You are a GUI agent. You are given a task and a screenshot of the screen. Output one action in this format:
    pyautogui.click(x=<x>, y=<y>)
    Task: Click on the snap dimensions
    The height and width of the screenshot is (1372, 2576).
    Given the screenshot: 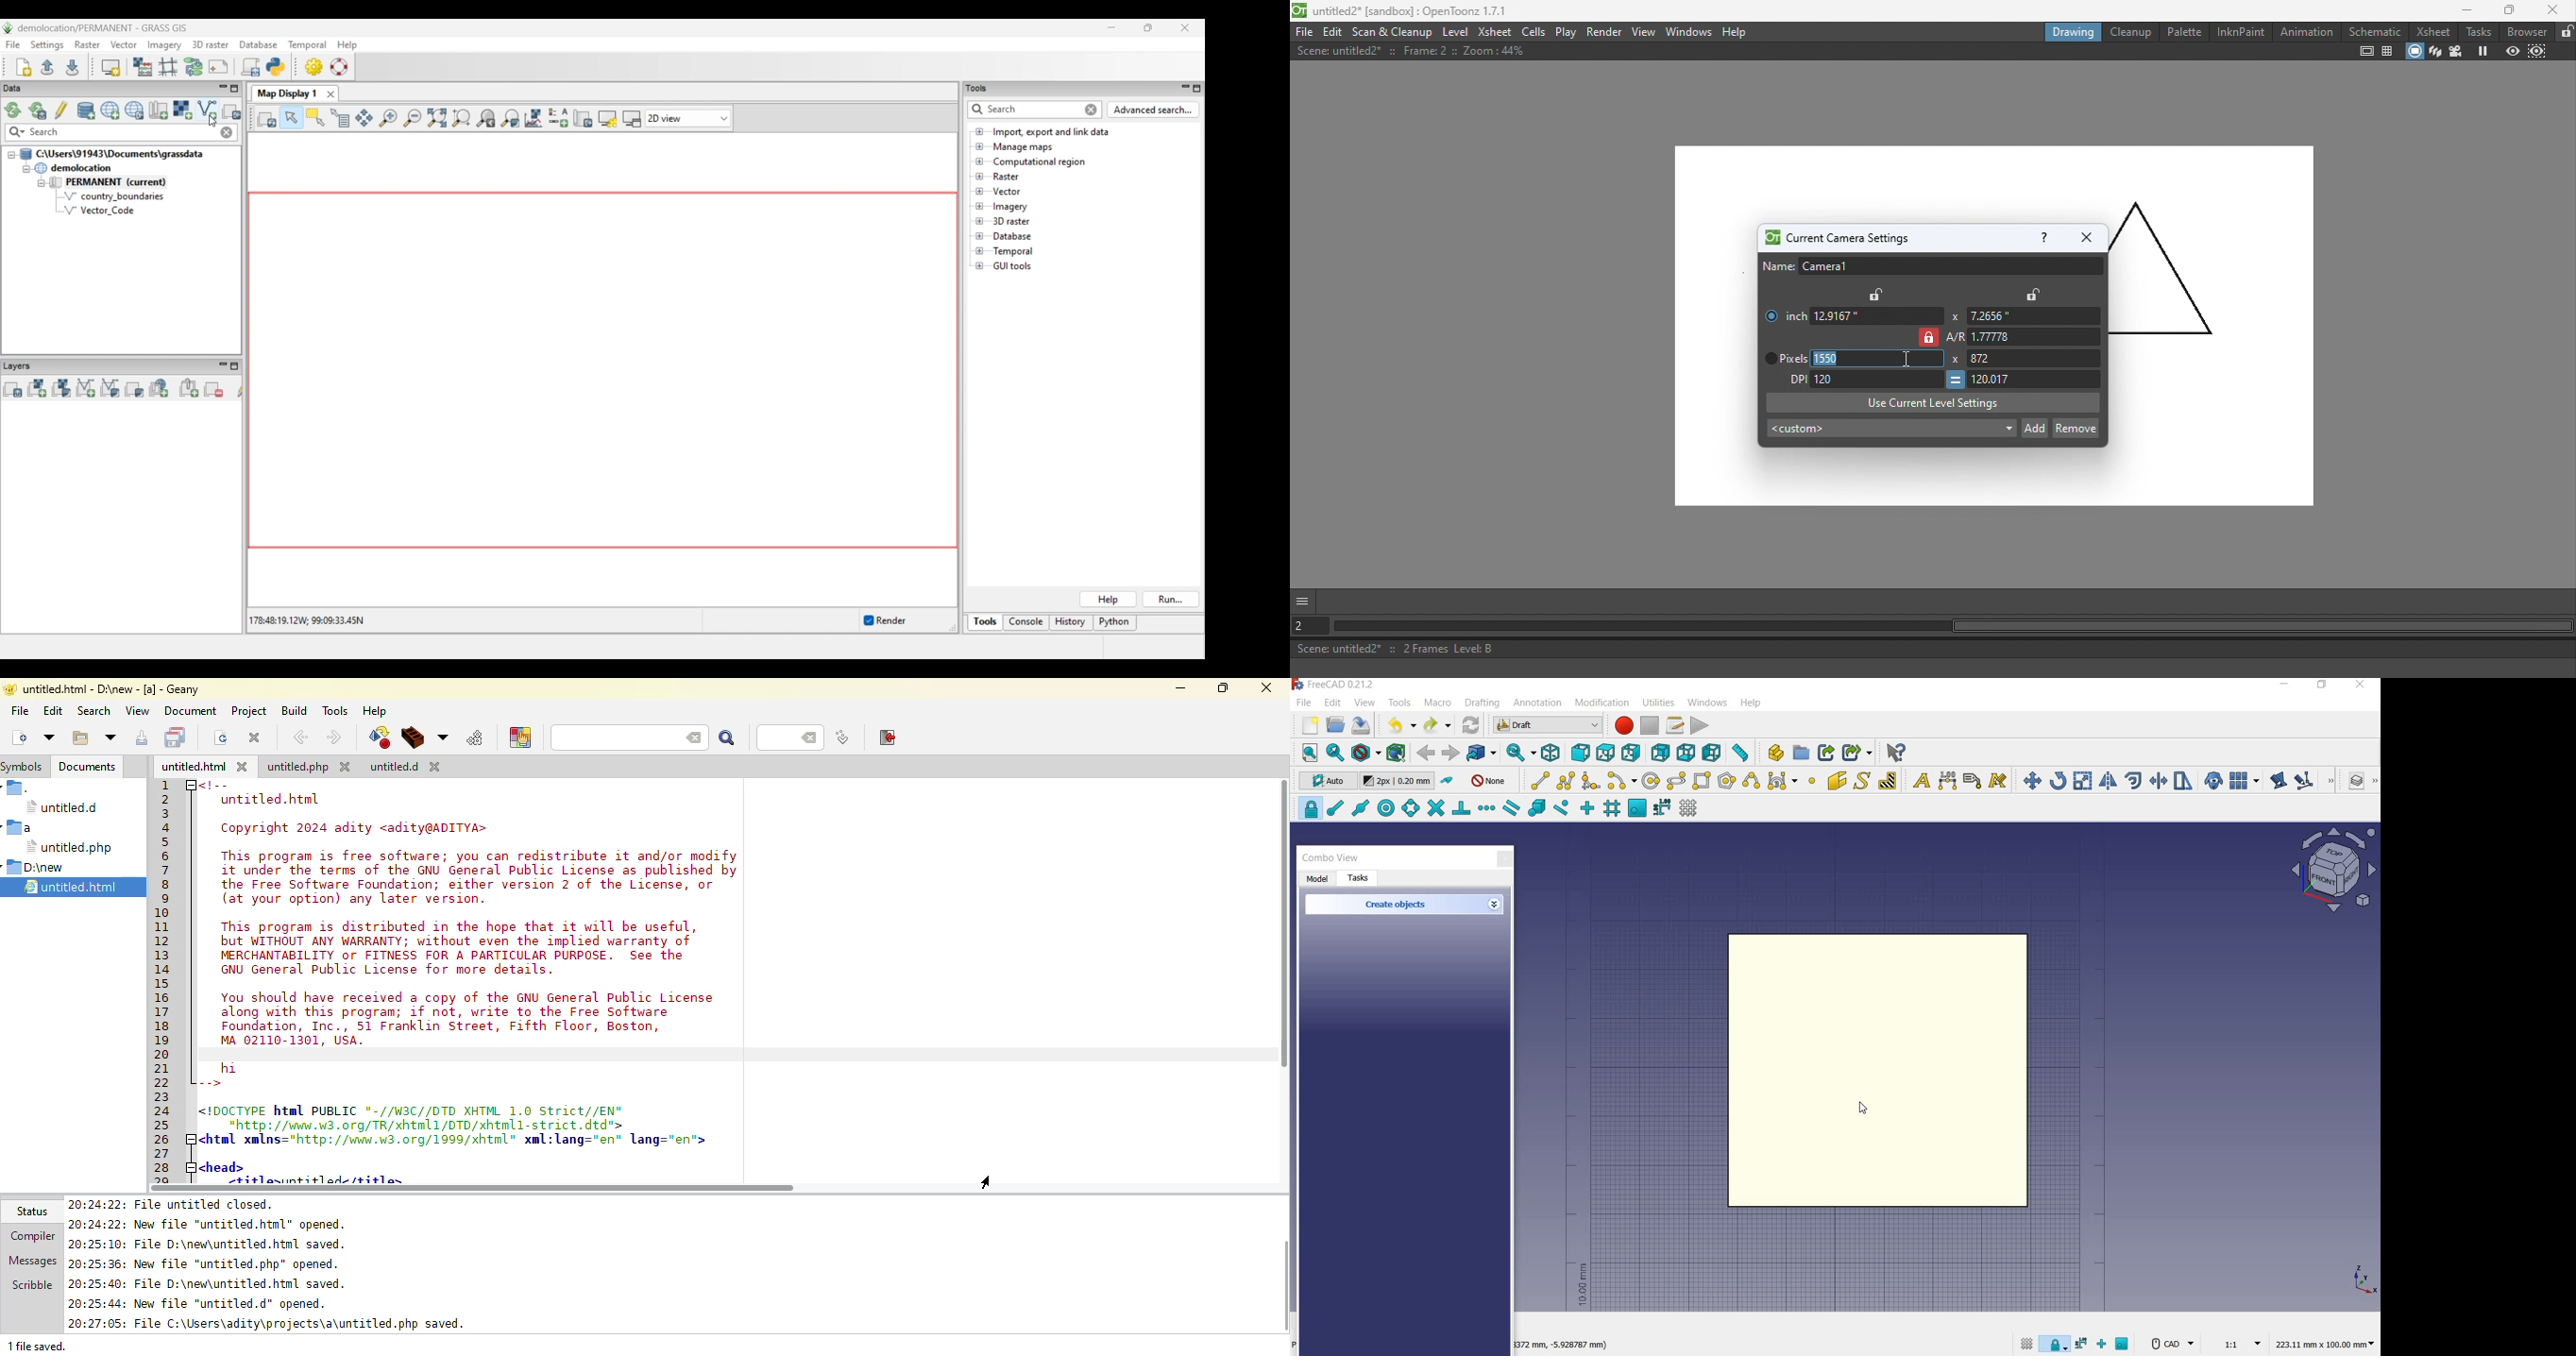 What is the action you would take?
    pyautogui.click(x=1662, y=808)
    